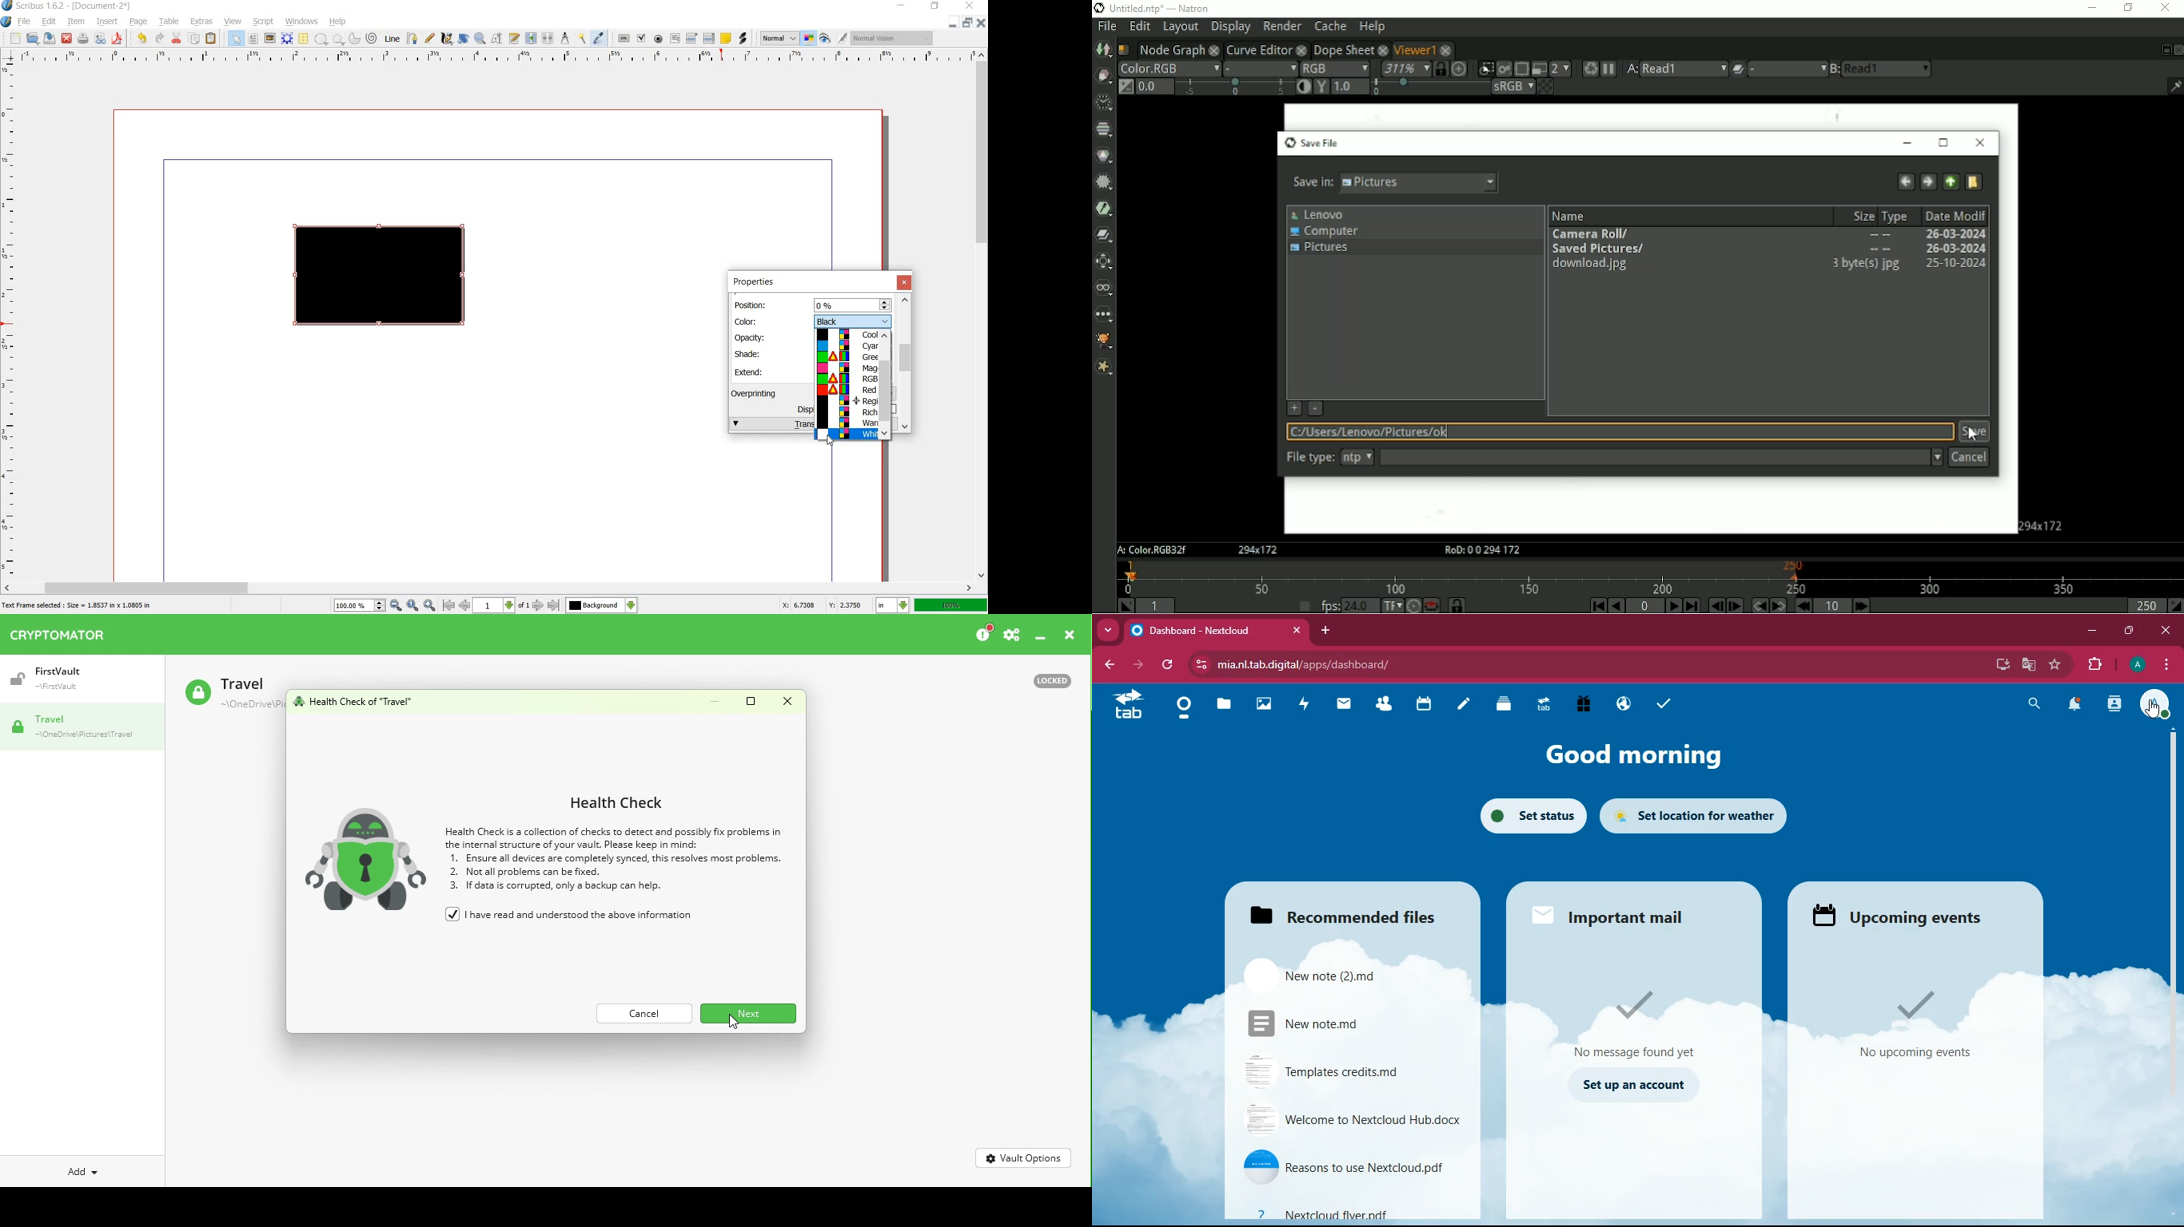 Image resolution: width=2184 pixels, height=1232 pixels. Describe the element at coordinates (301, 22) in the screenshot. I see `windows` at that location.